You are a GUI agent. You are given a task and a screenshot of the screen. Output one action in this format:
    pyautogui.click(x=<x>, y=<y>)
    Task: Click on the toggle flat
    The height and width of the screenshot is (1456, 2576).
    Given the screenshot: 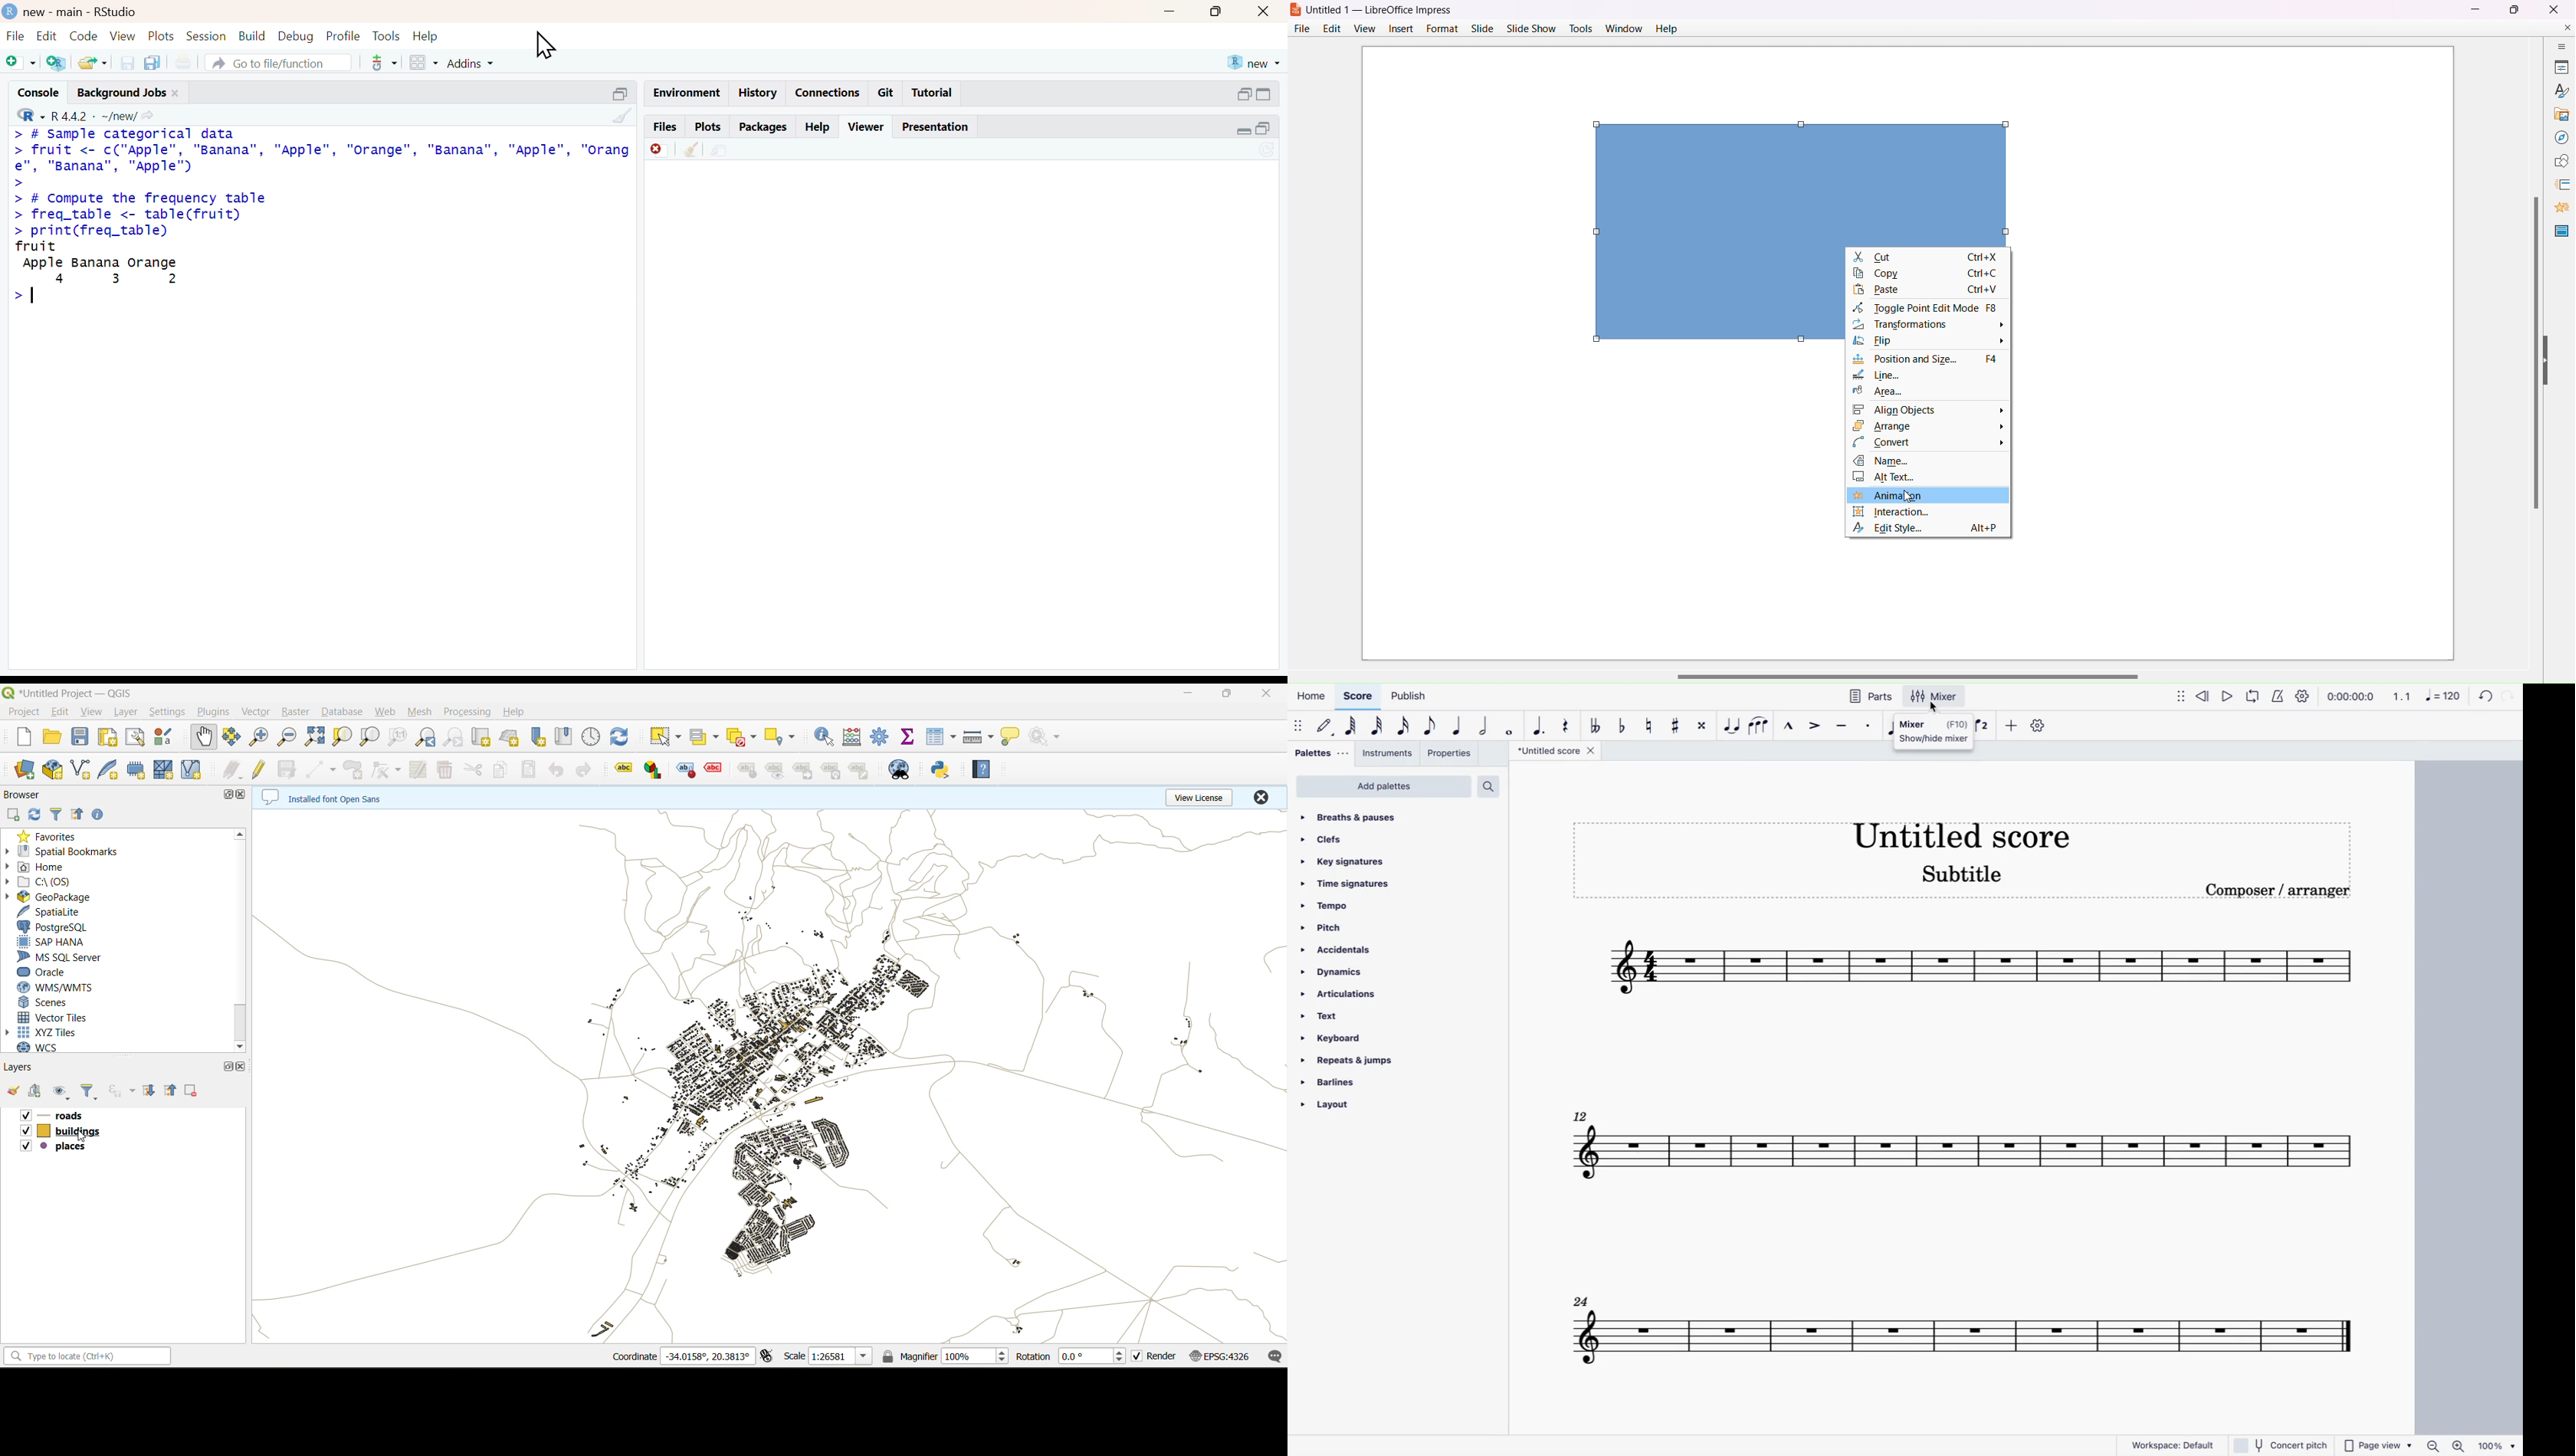 What is the action you would take?
    pyautogui.click(x=1622, y=725)
    